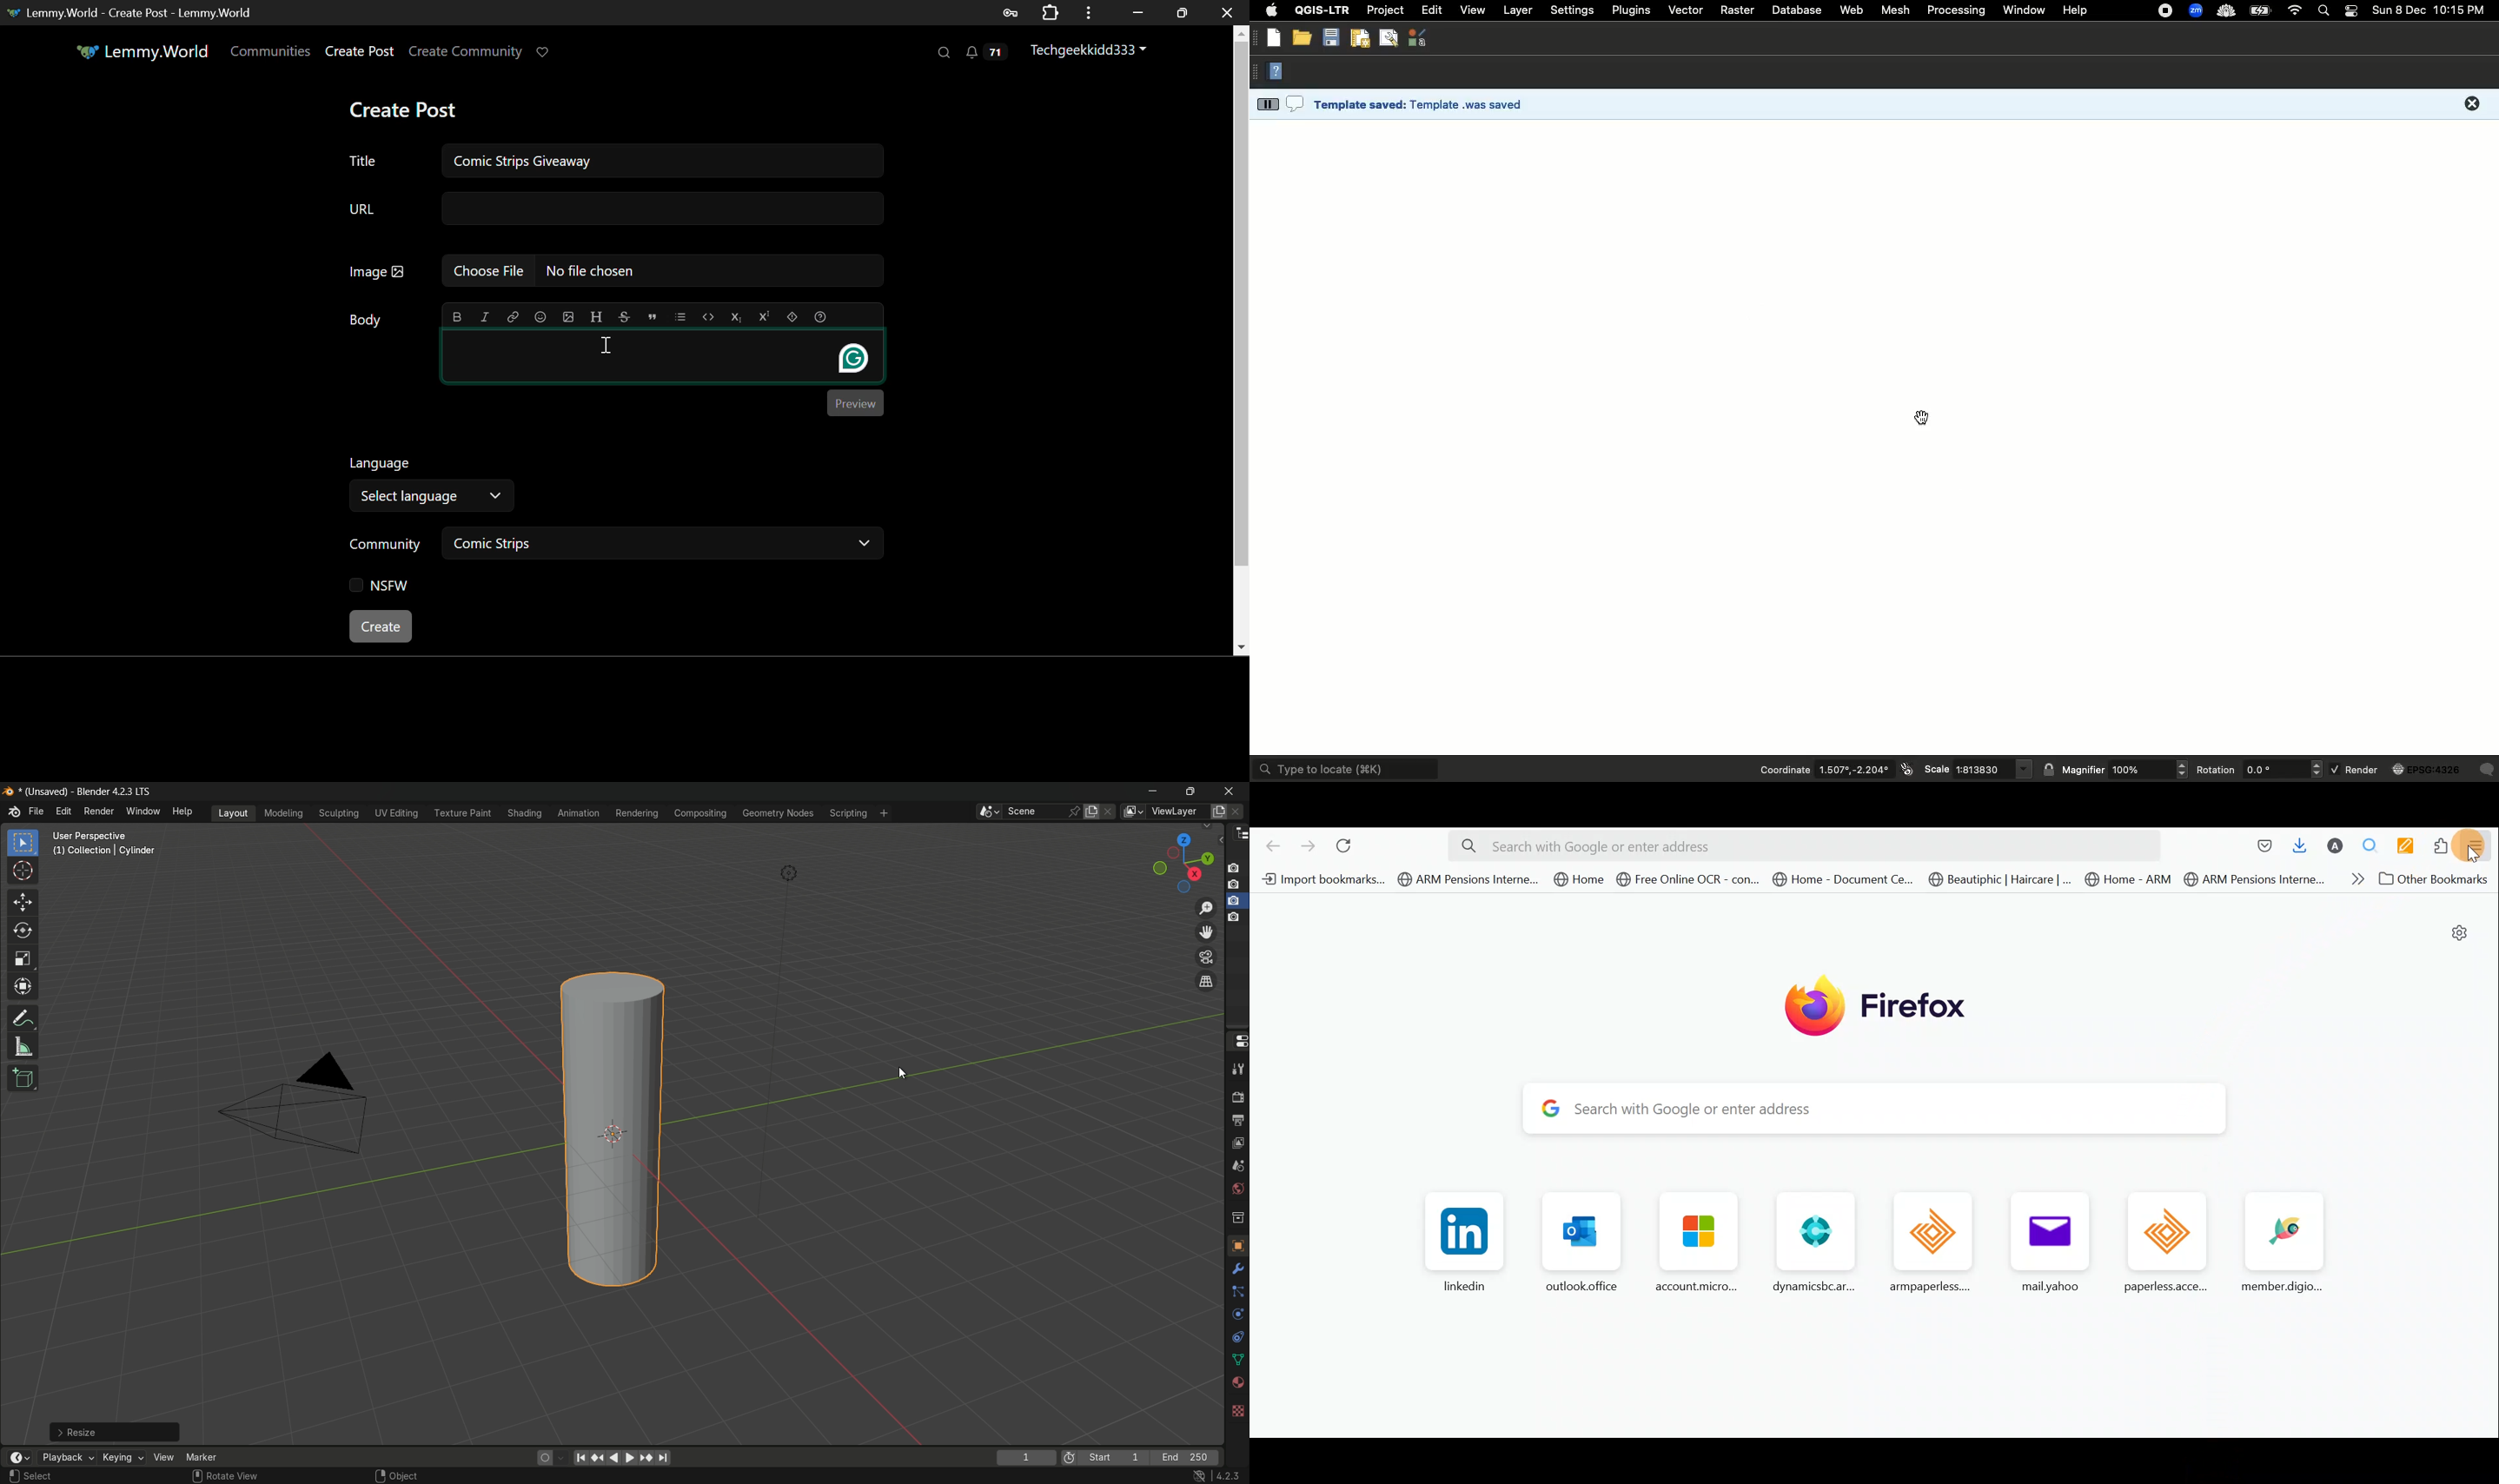 Image resolution: width=2520 pixels, height=1484 pixels. What do you see at coordinates (1111, 813) in the screenshot?
I see `delete scene` at bounding box center [1111, 813].